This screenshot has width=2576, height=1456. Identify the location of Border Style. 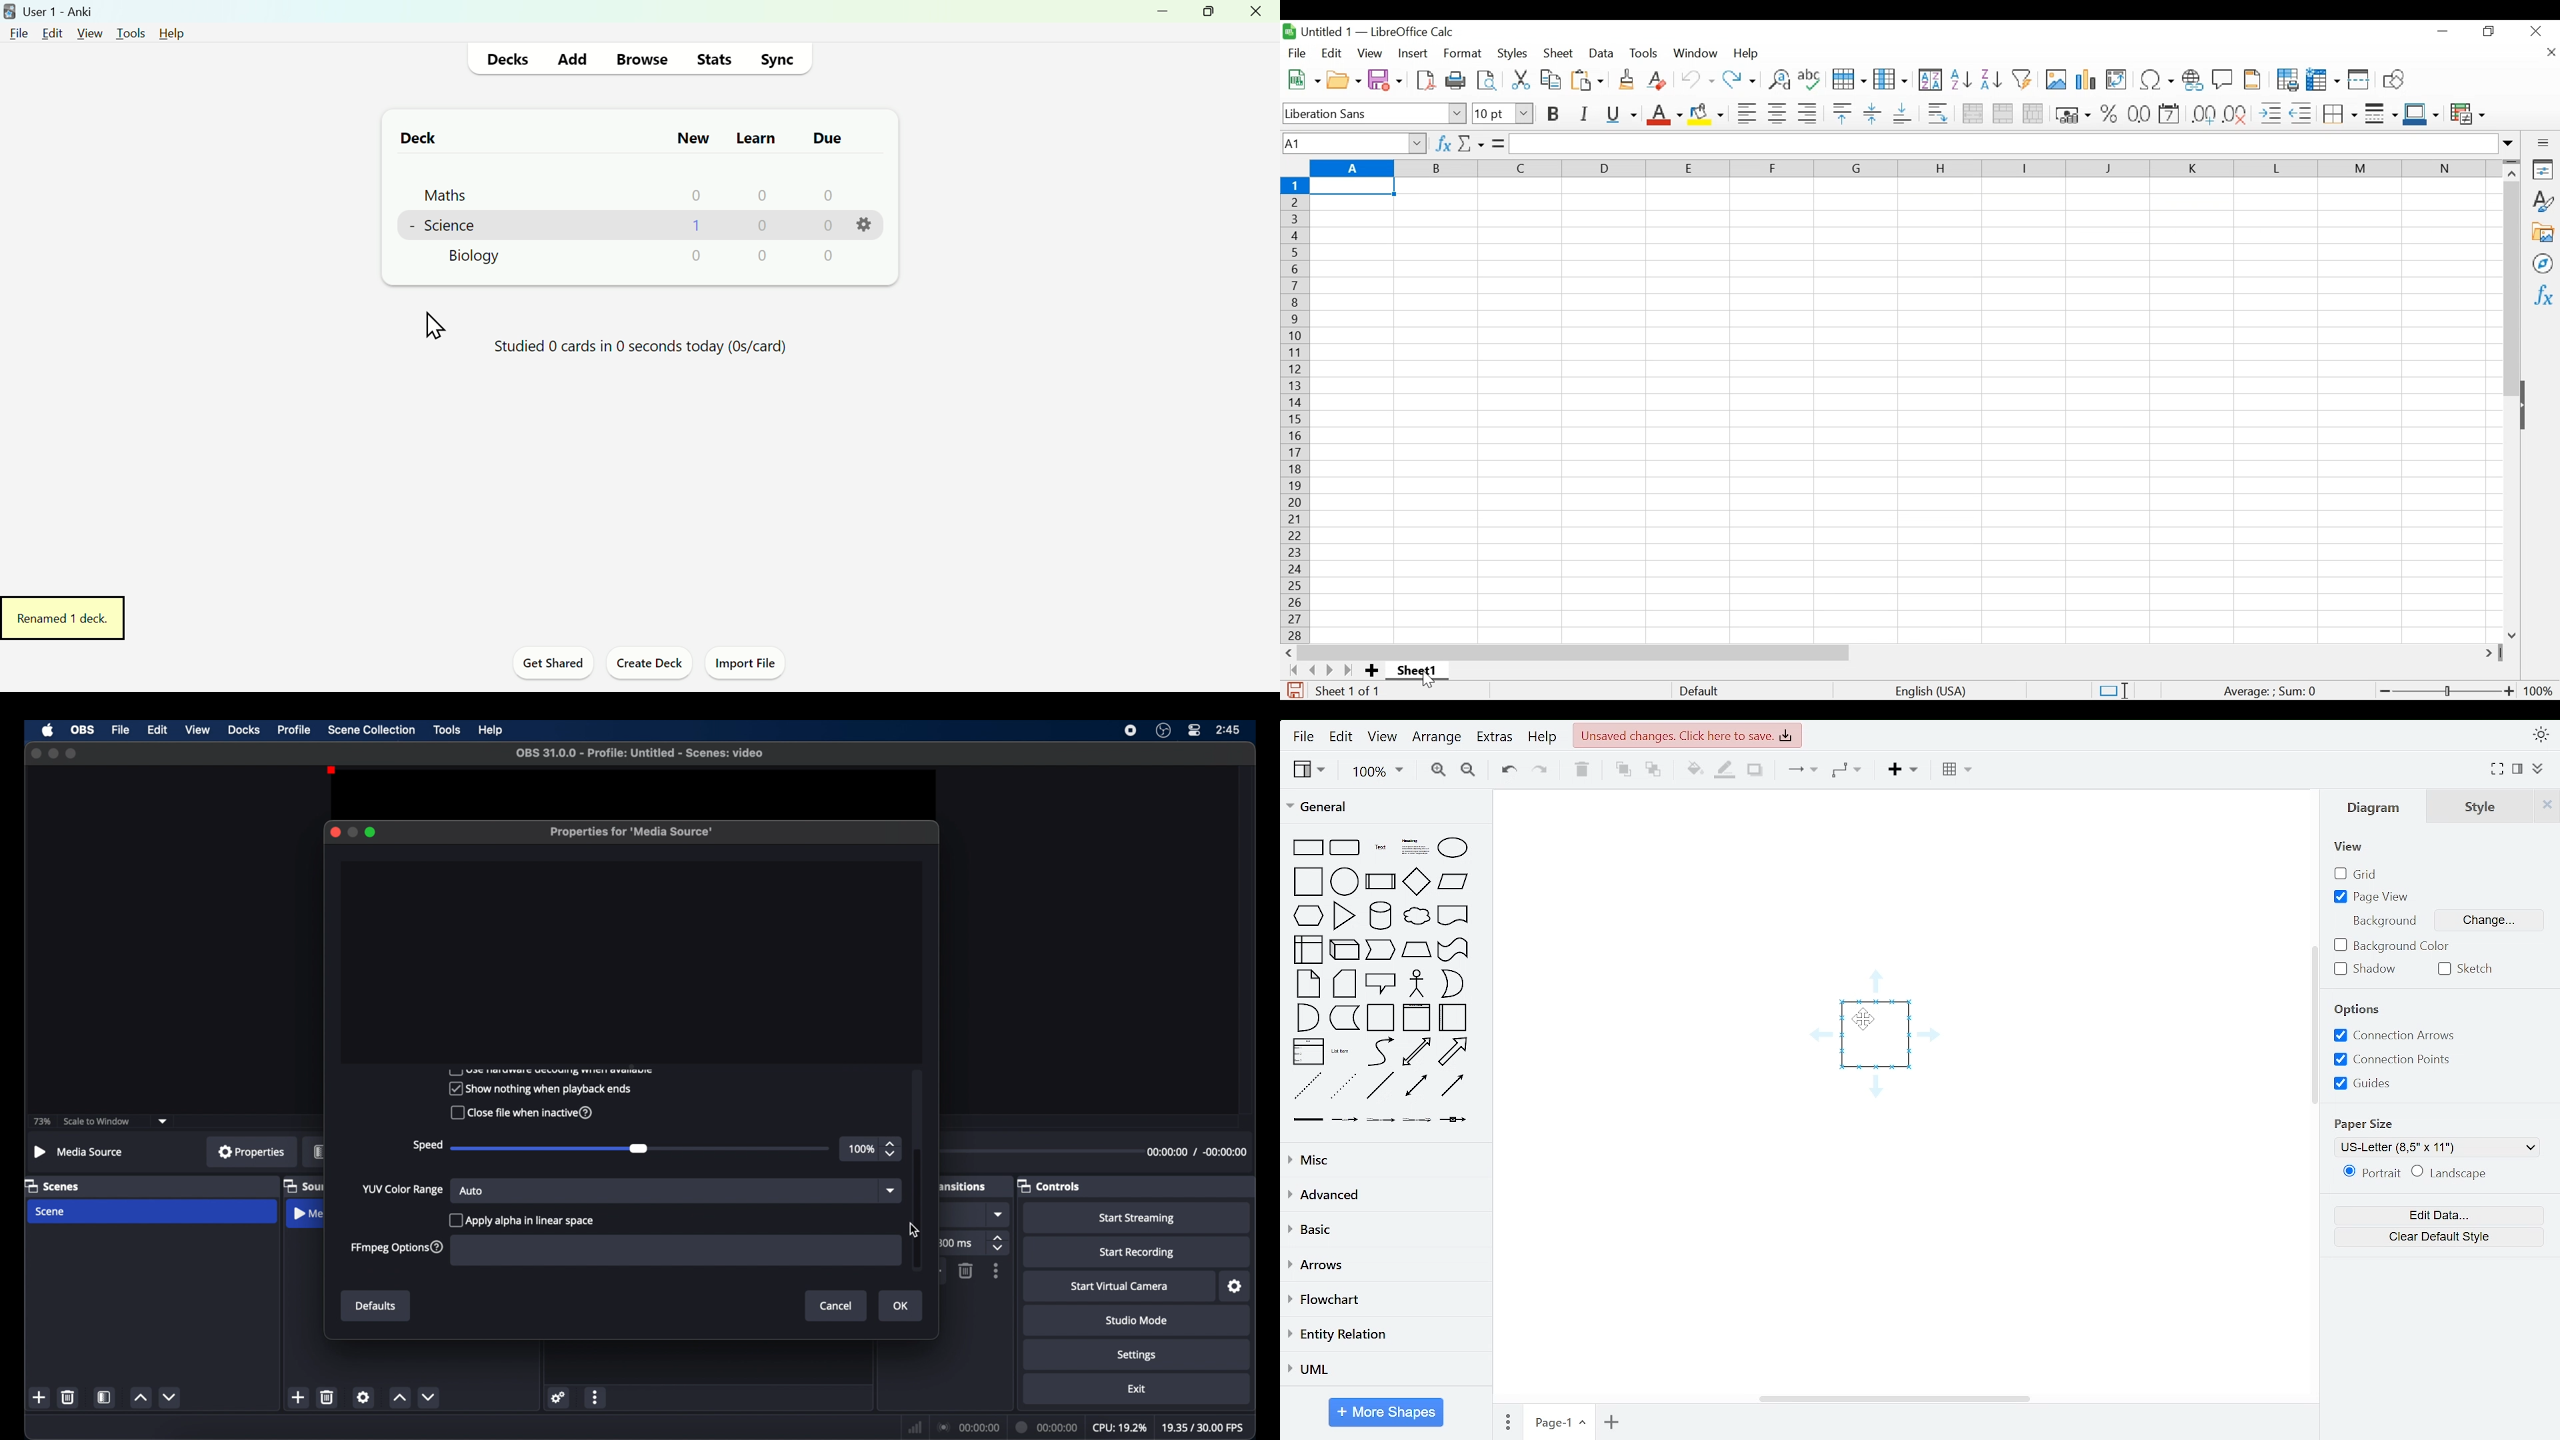
(2381, 115).